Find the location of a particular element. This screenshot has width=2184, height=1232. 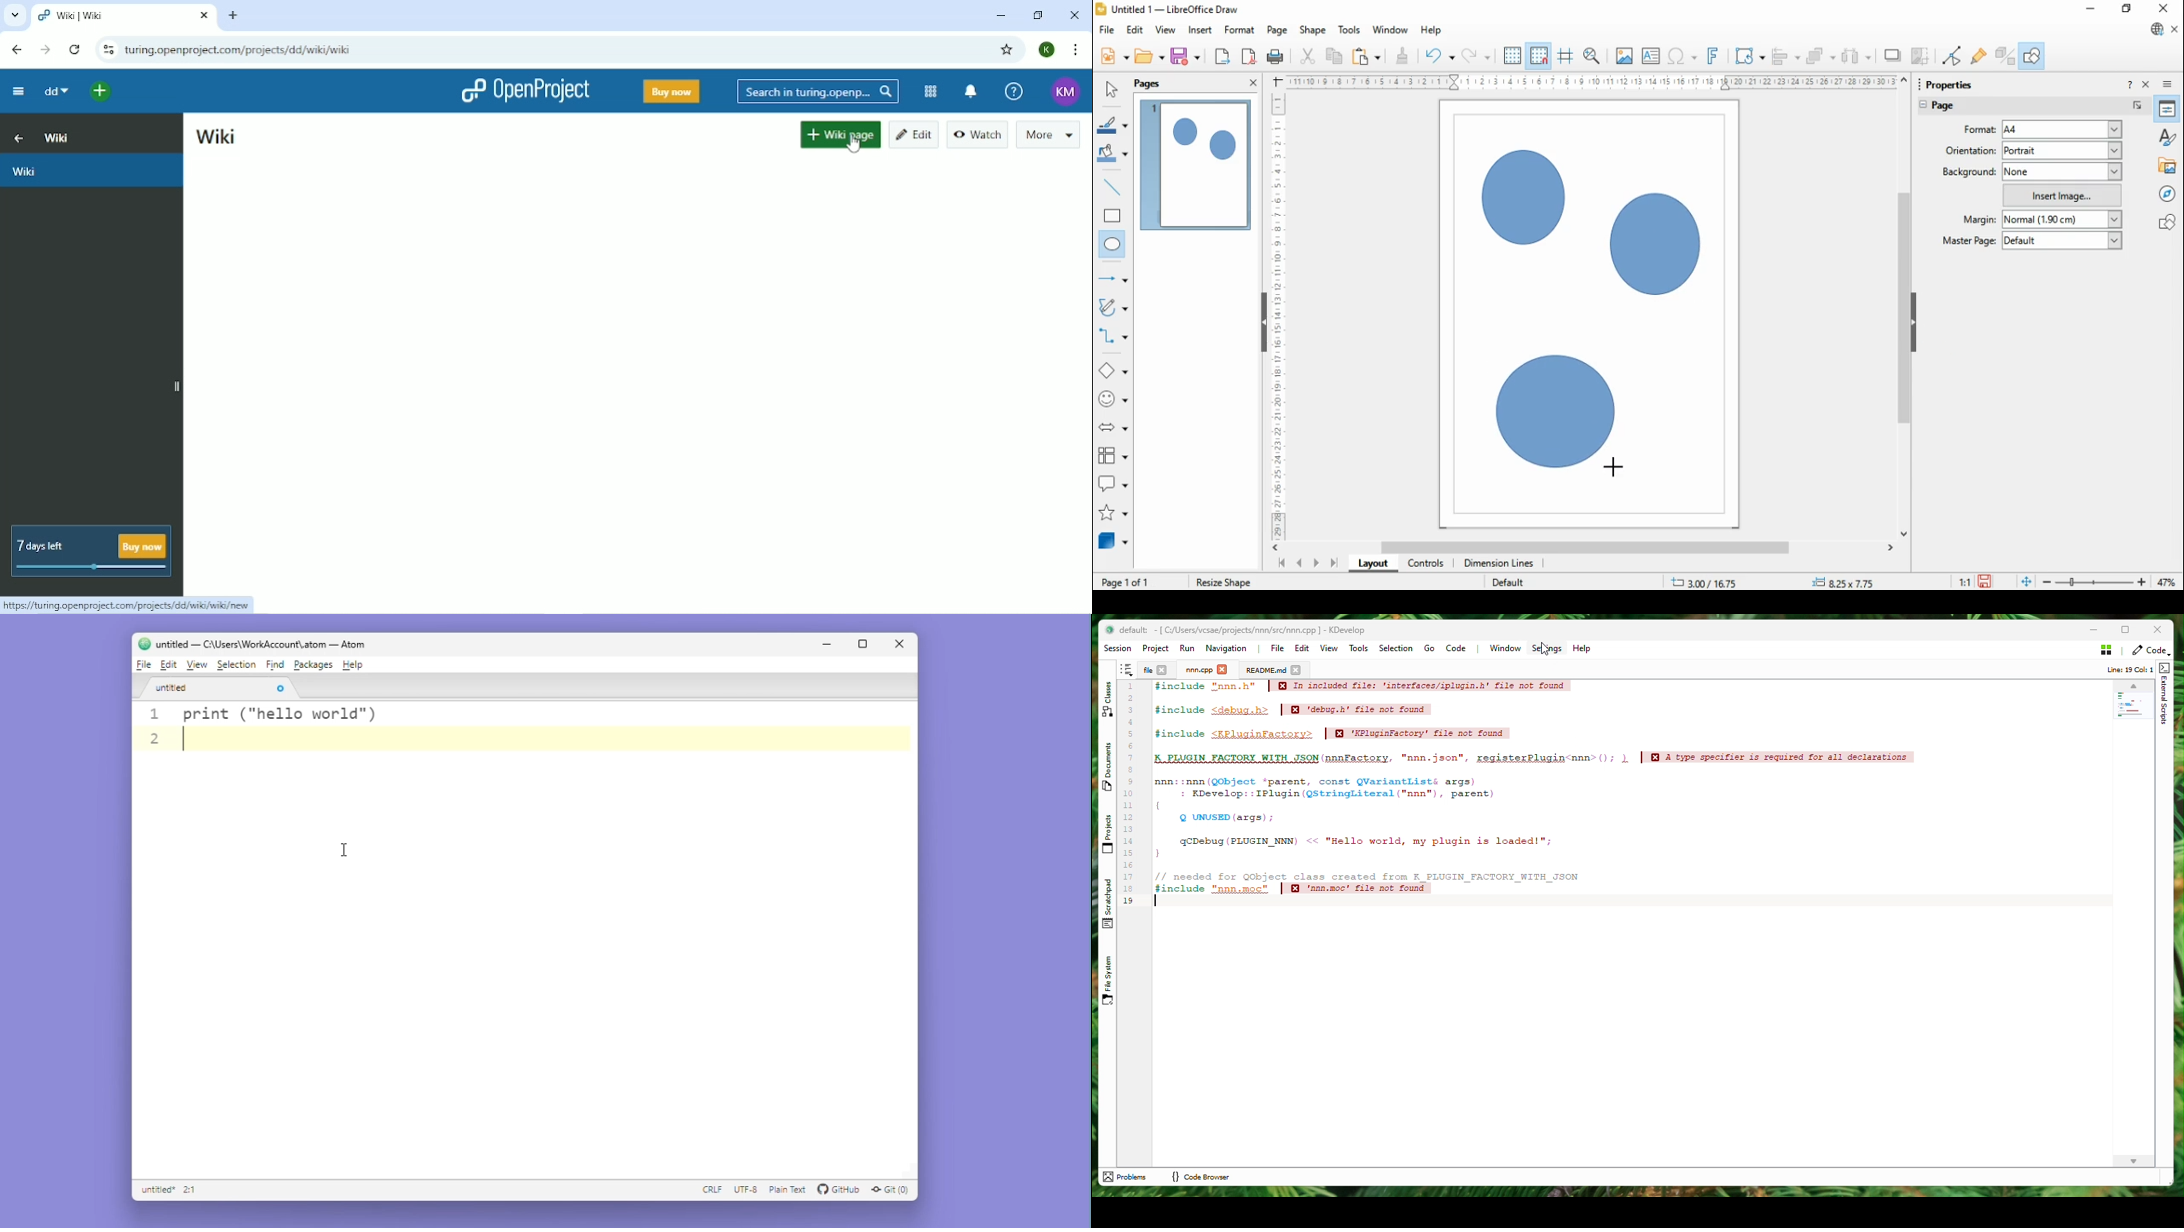

Wiki is located at coordinates (57, 137).